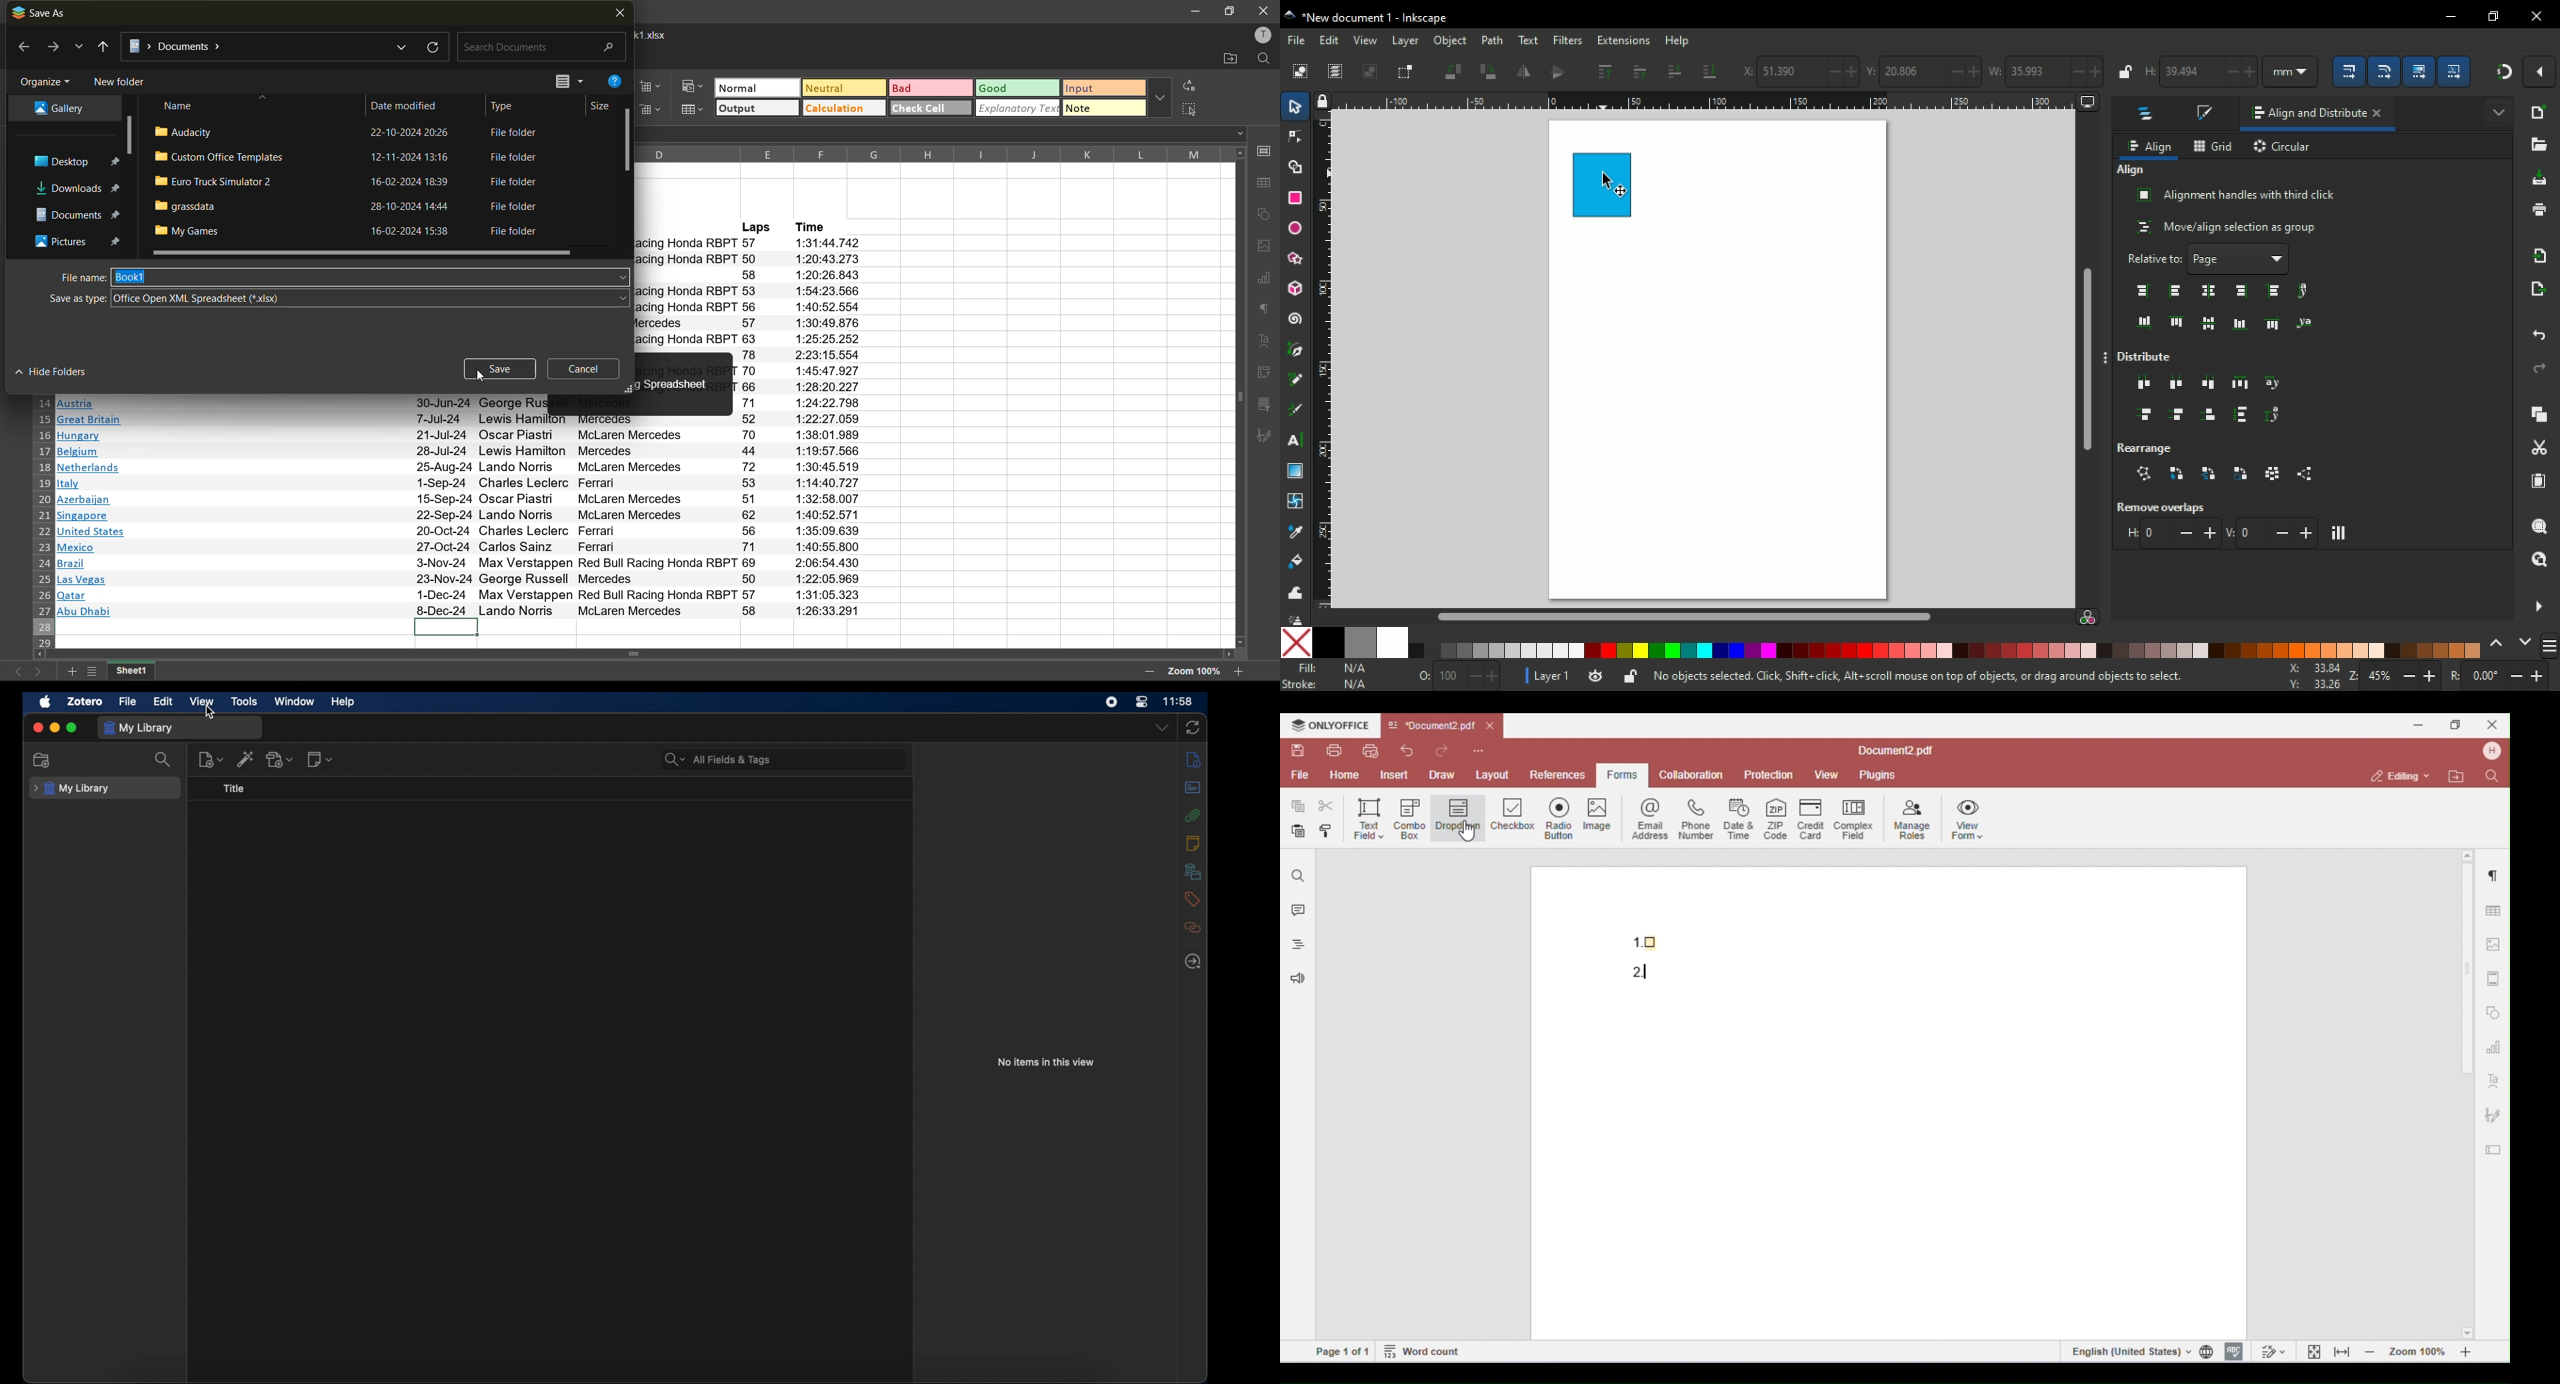 The height and width of the screenshot is (1400, 2576). I want to click on check cell, so click(932, 107).